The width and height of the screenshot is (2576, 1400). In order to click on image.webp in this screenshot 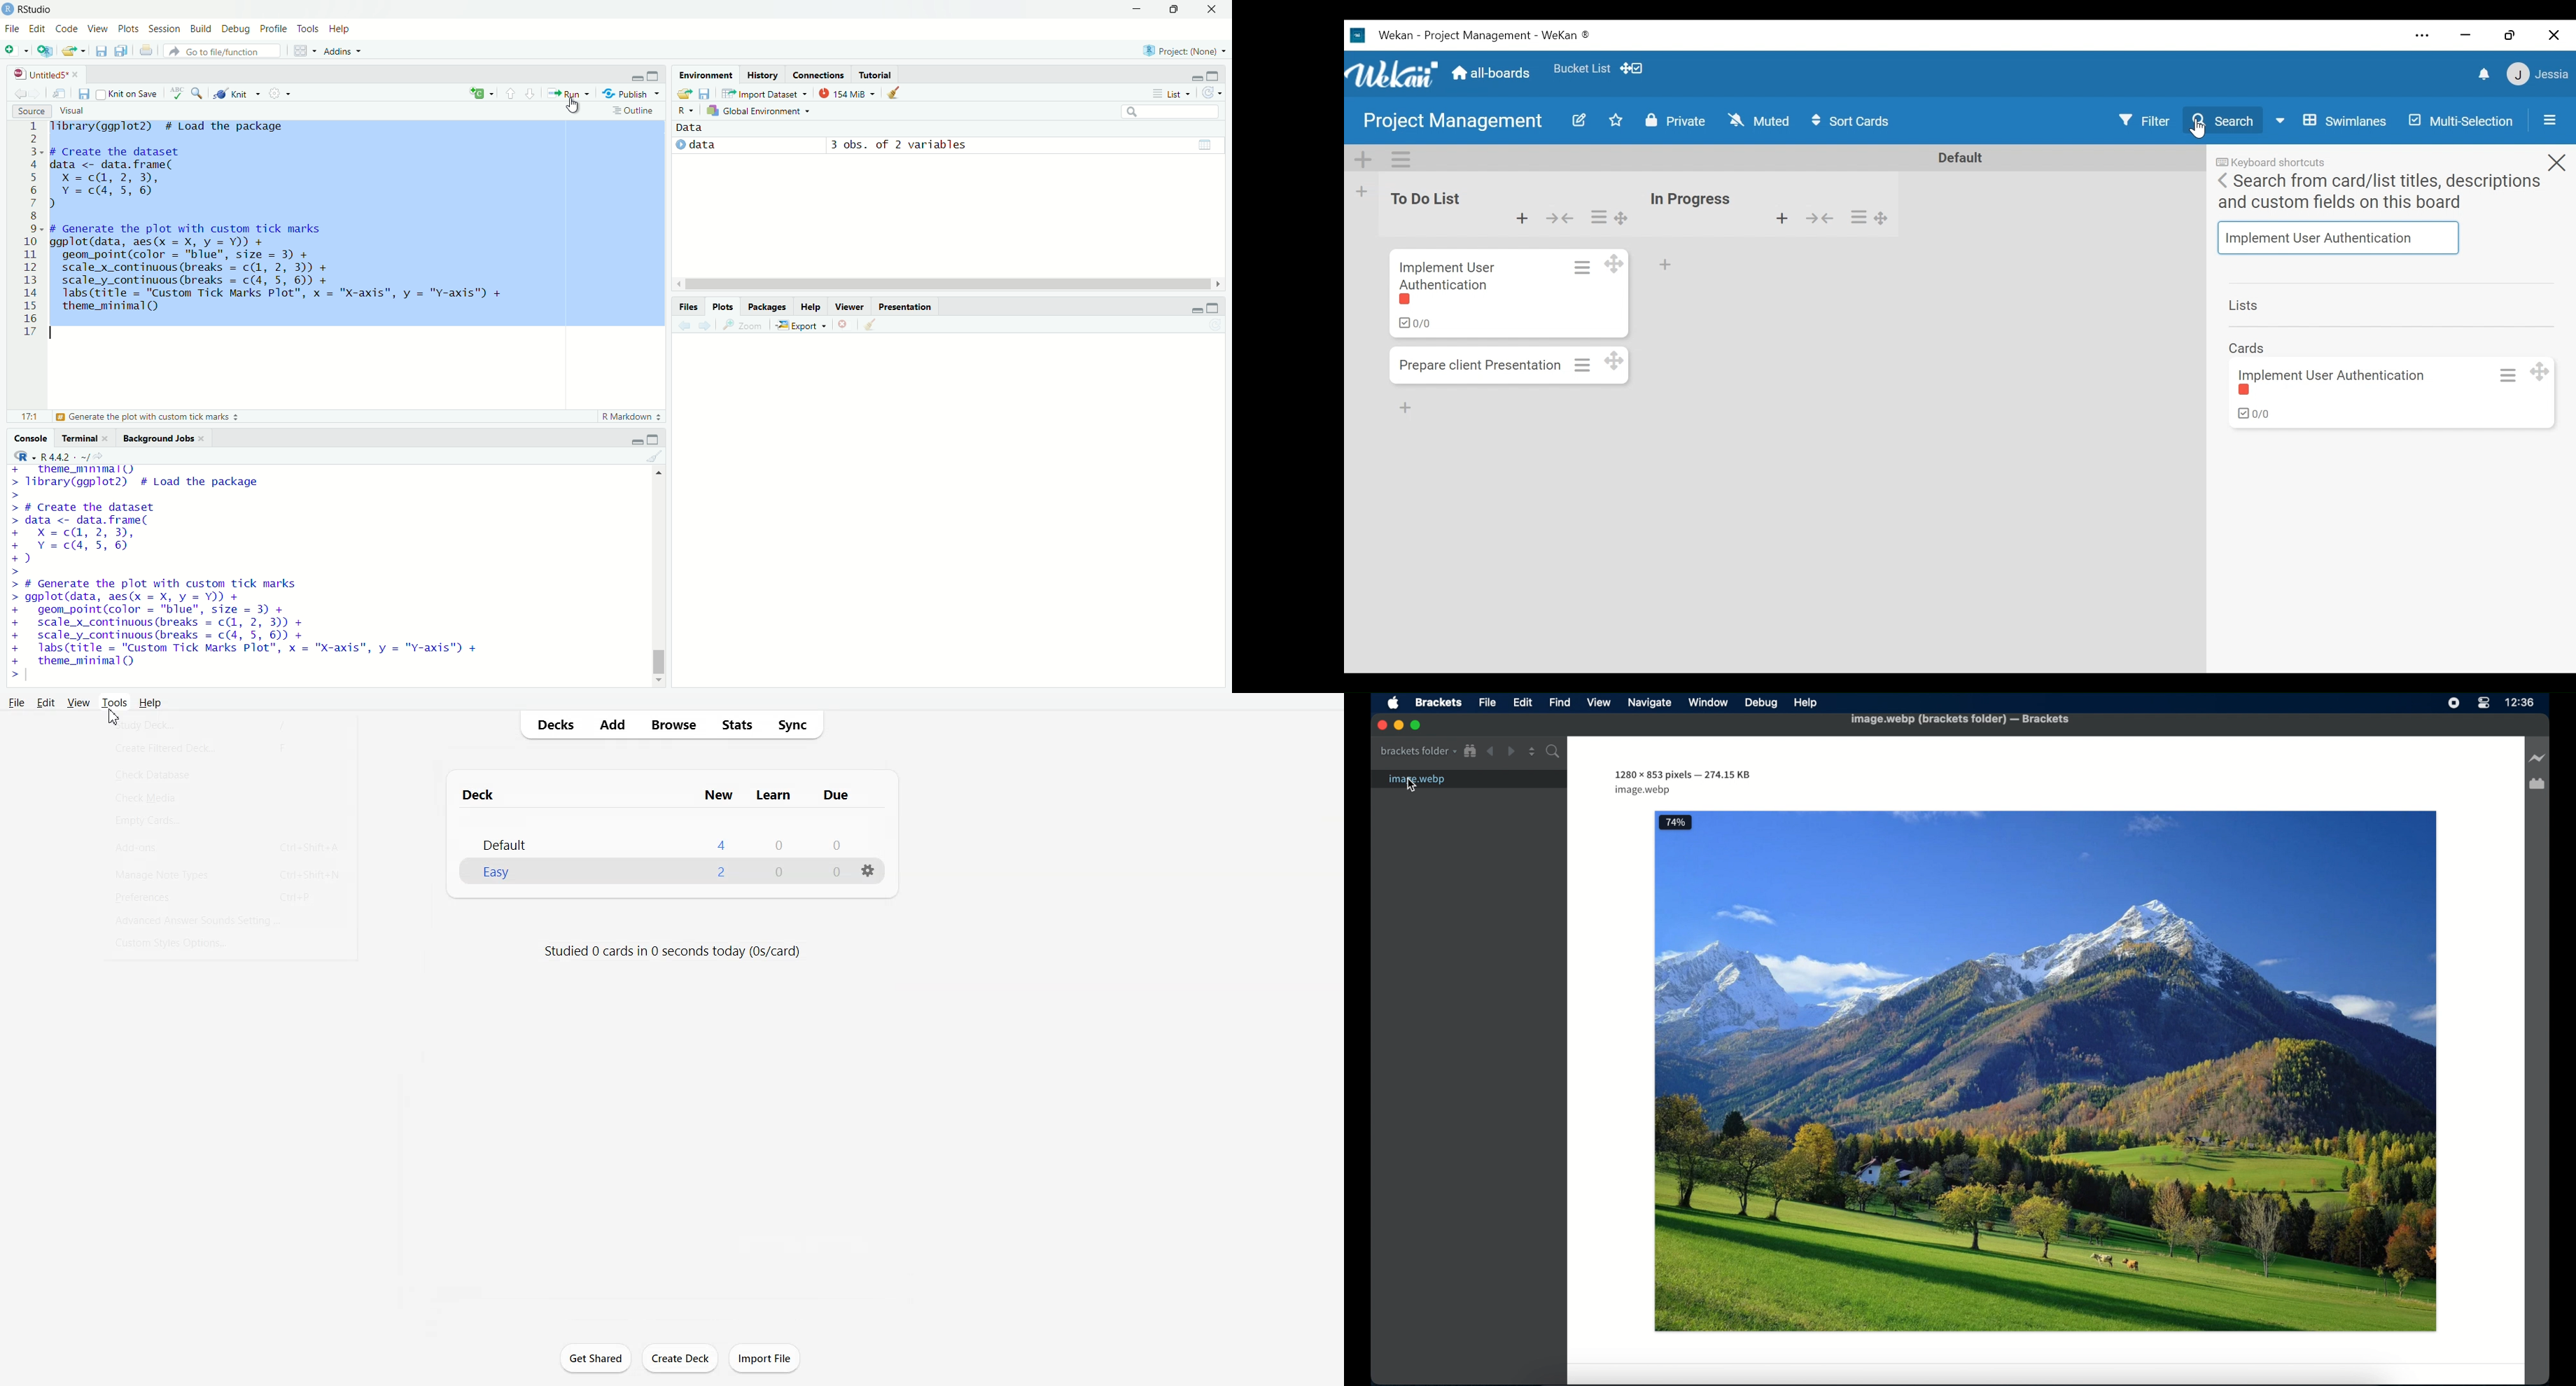, I will do `click(1642, 791)`.